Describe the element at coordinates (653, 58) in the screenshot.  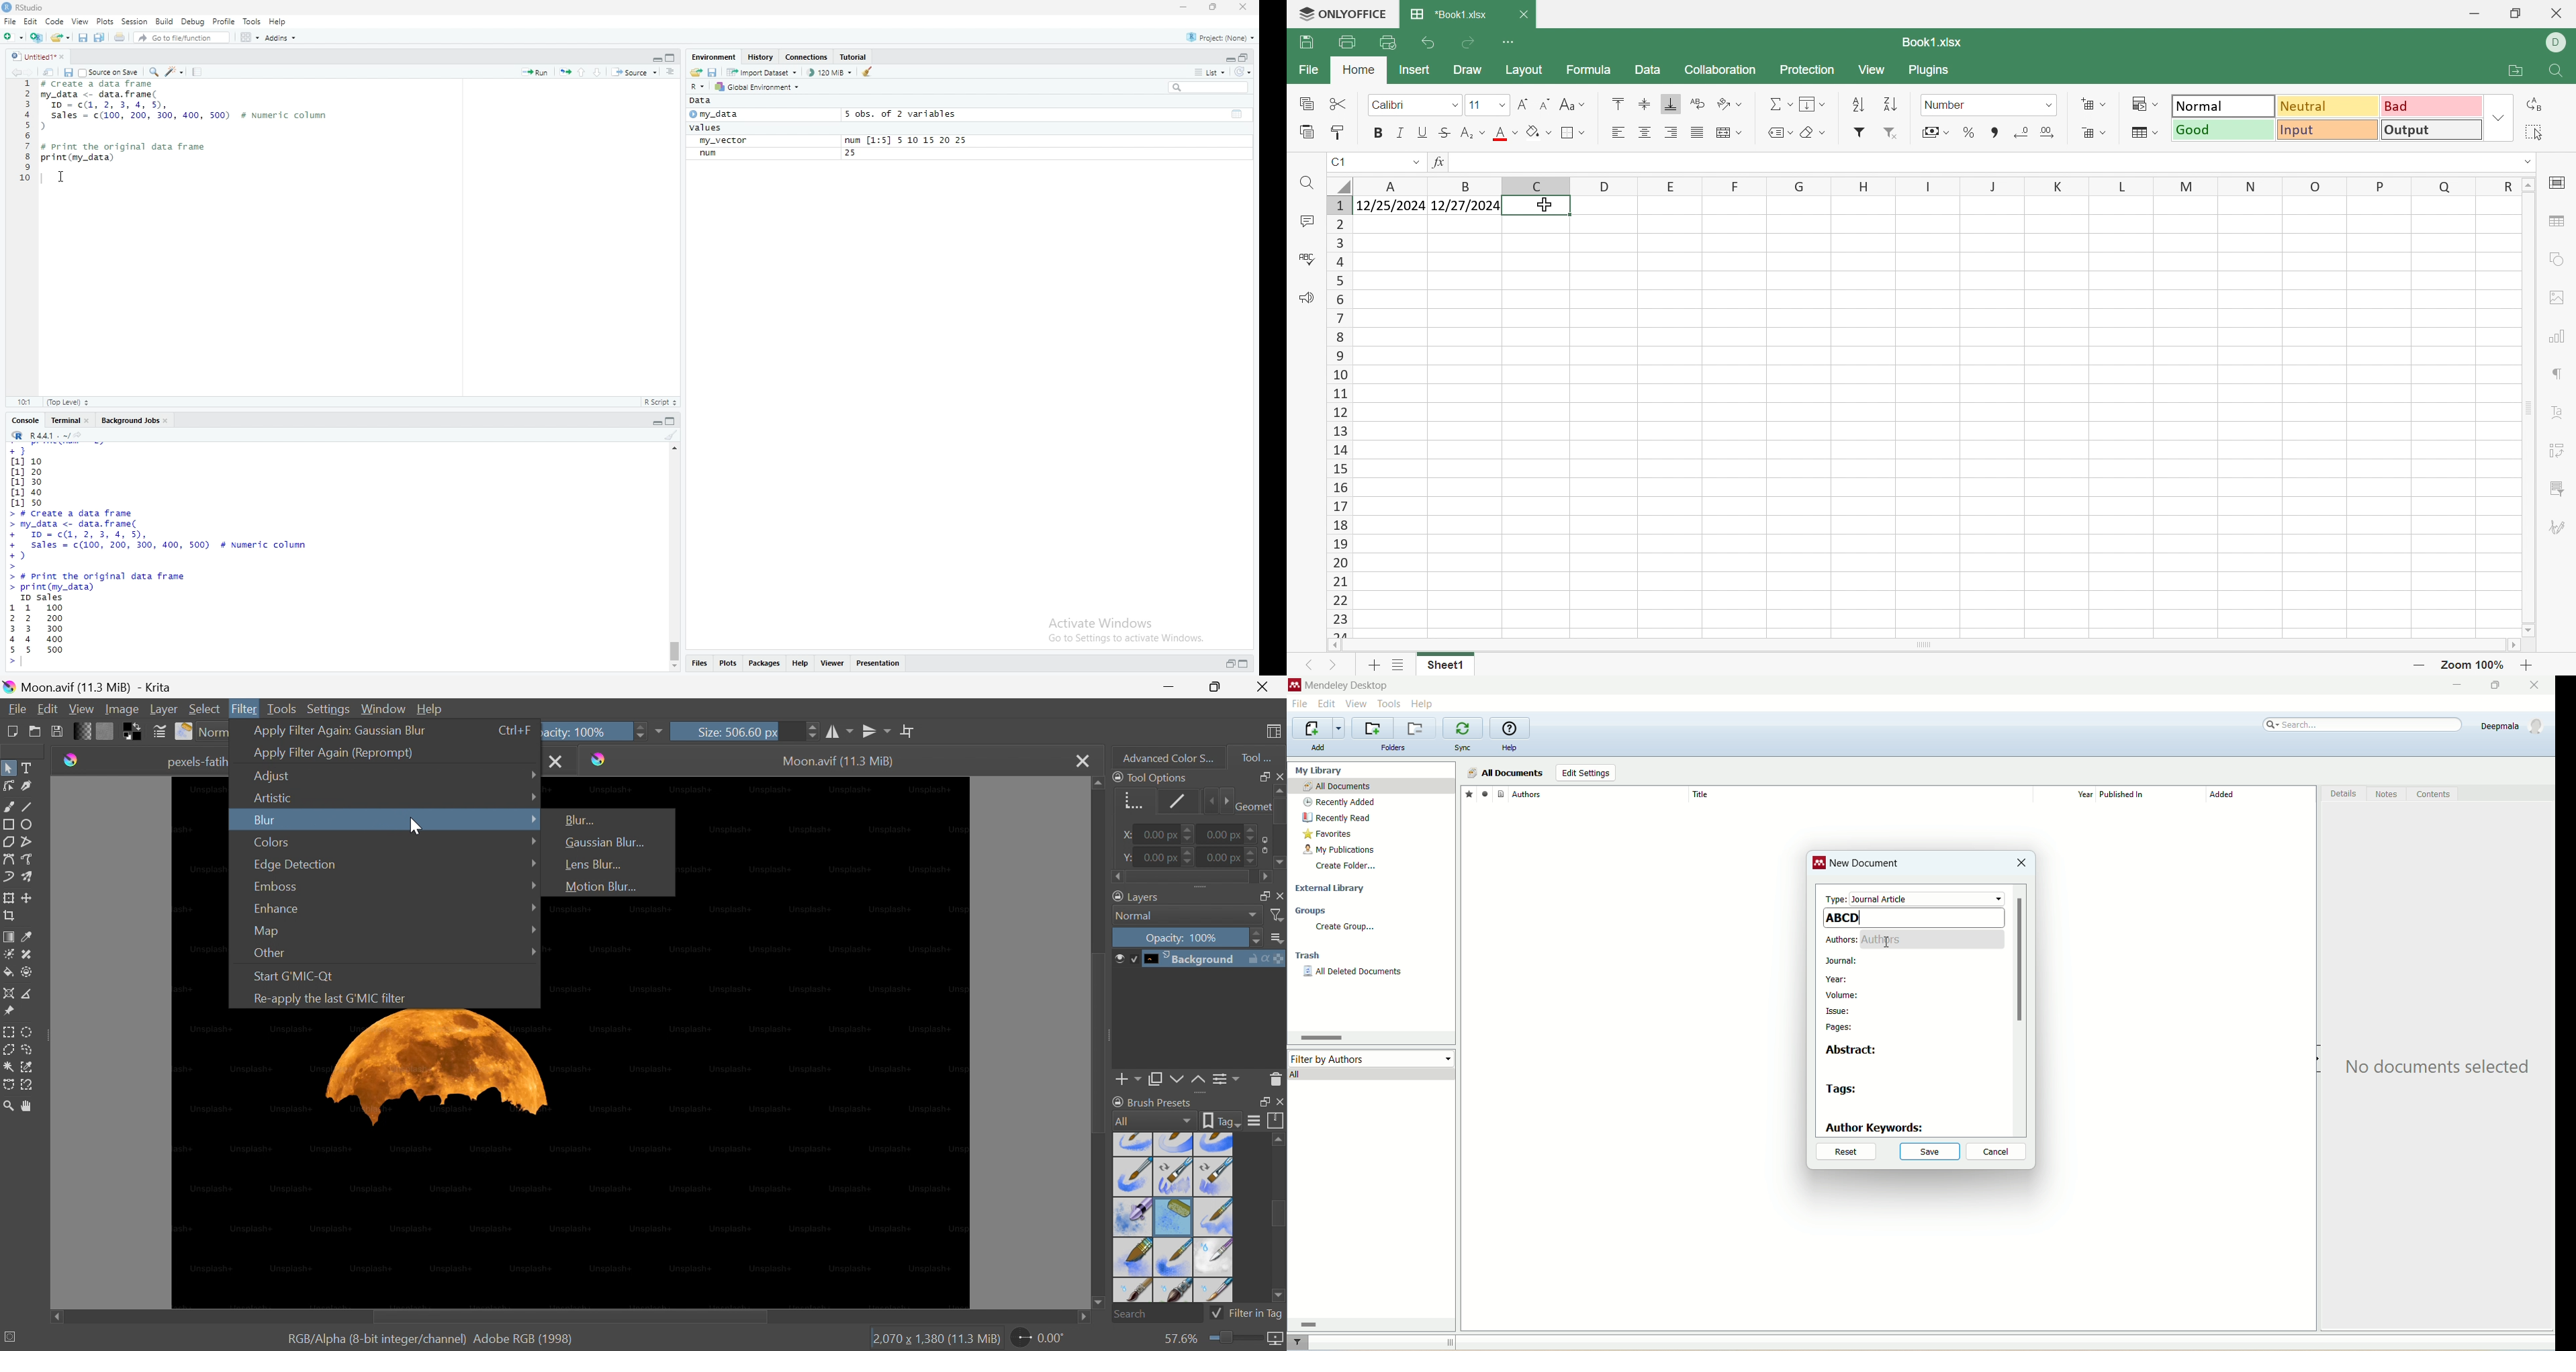
I see `minimize` at that location.